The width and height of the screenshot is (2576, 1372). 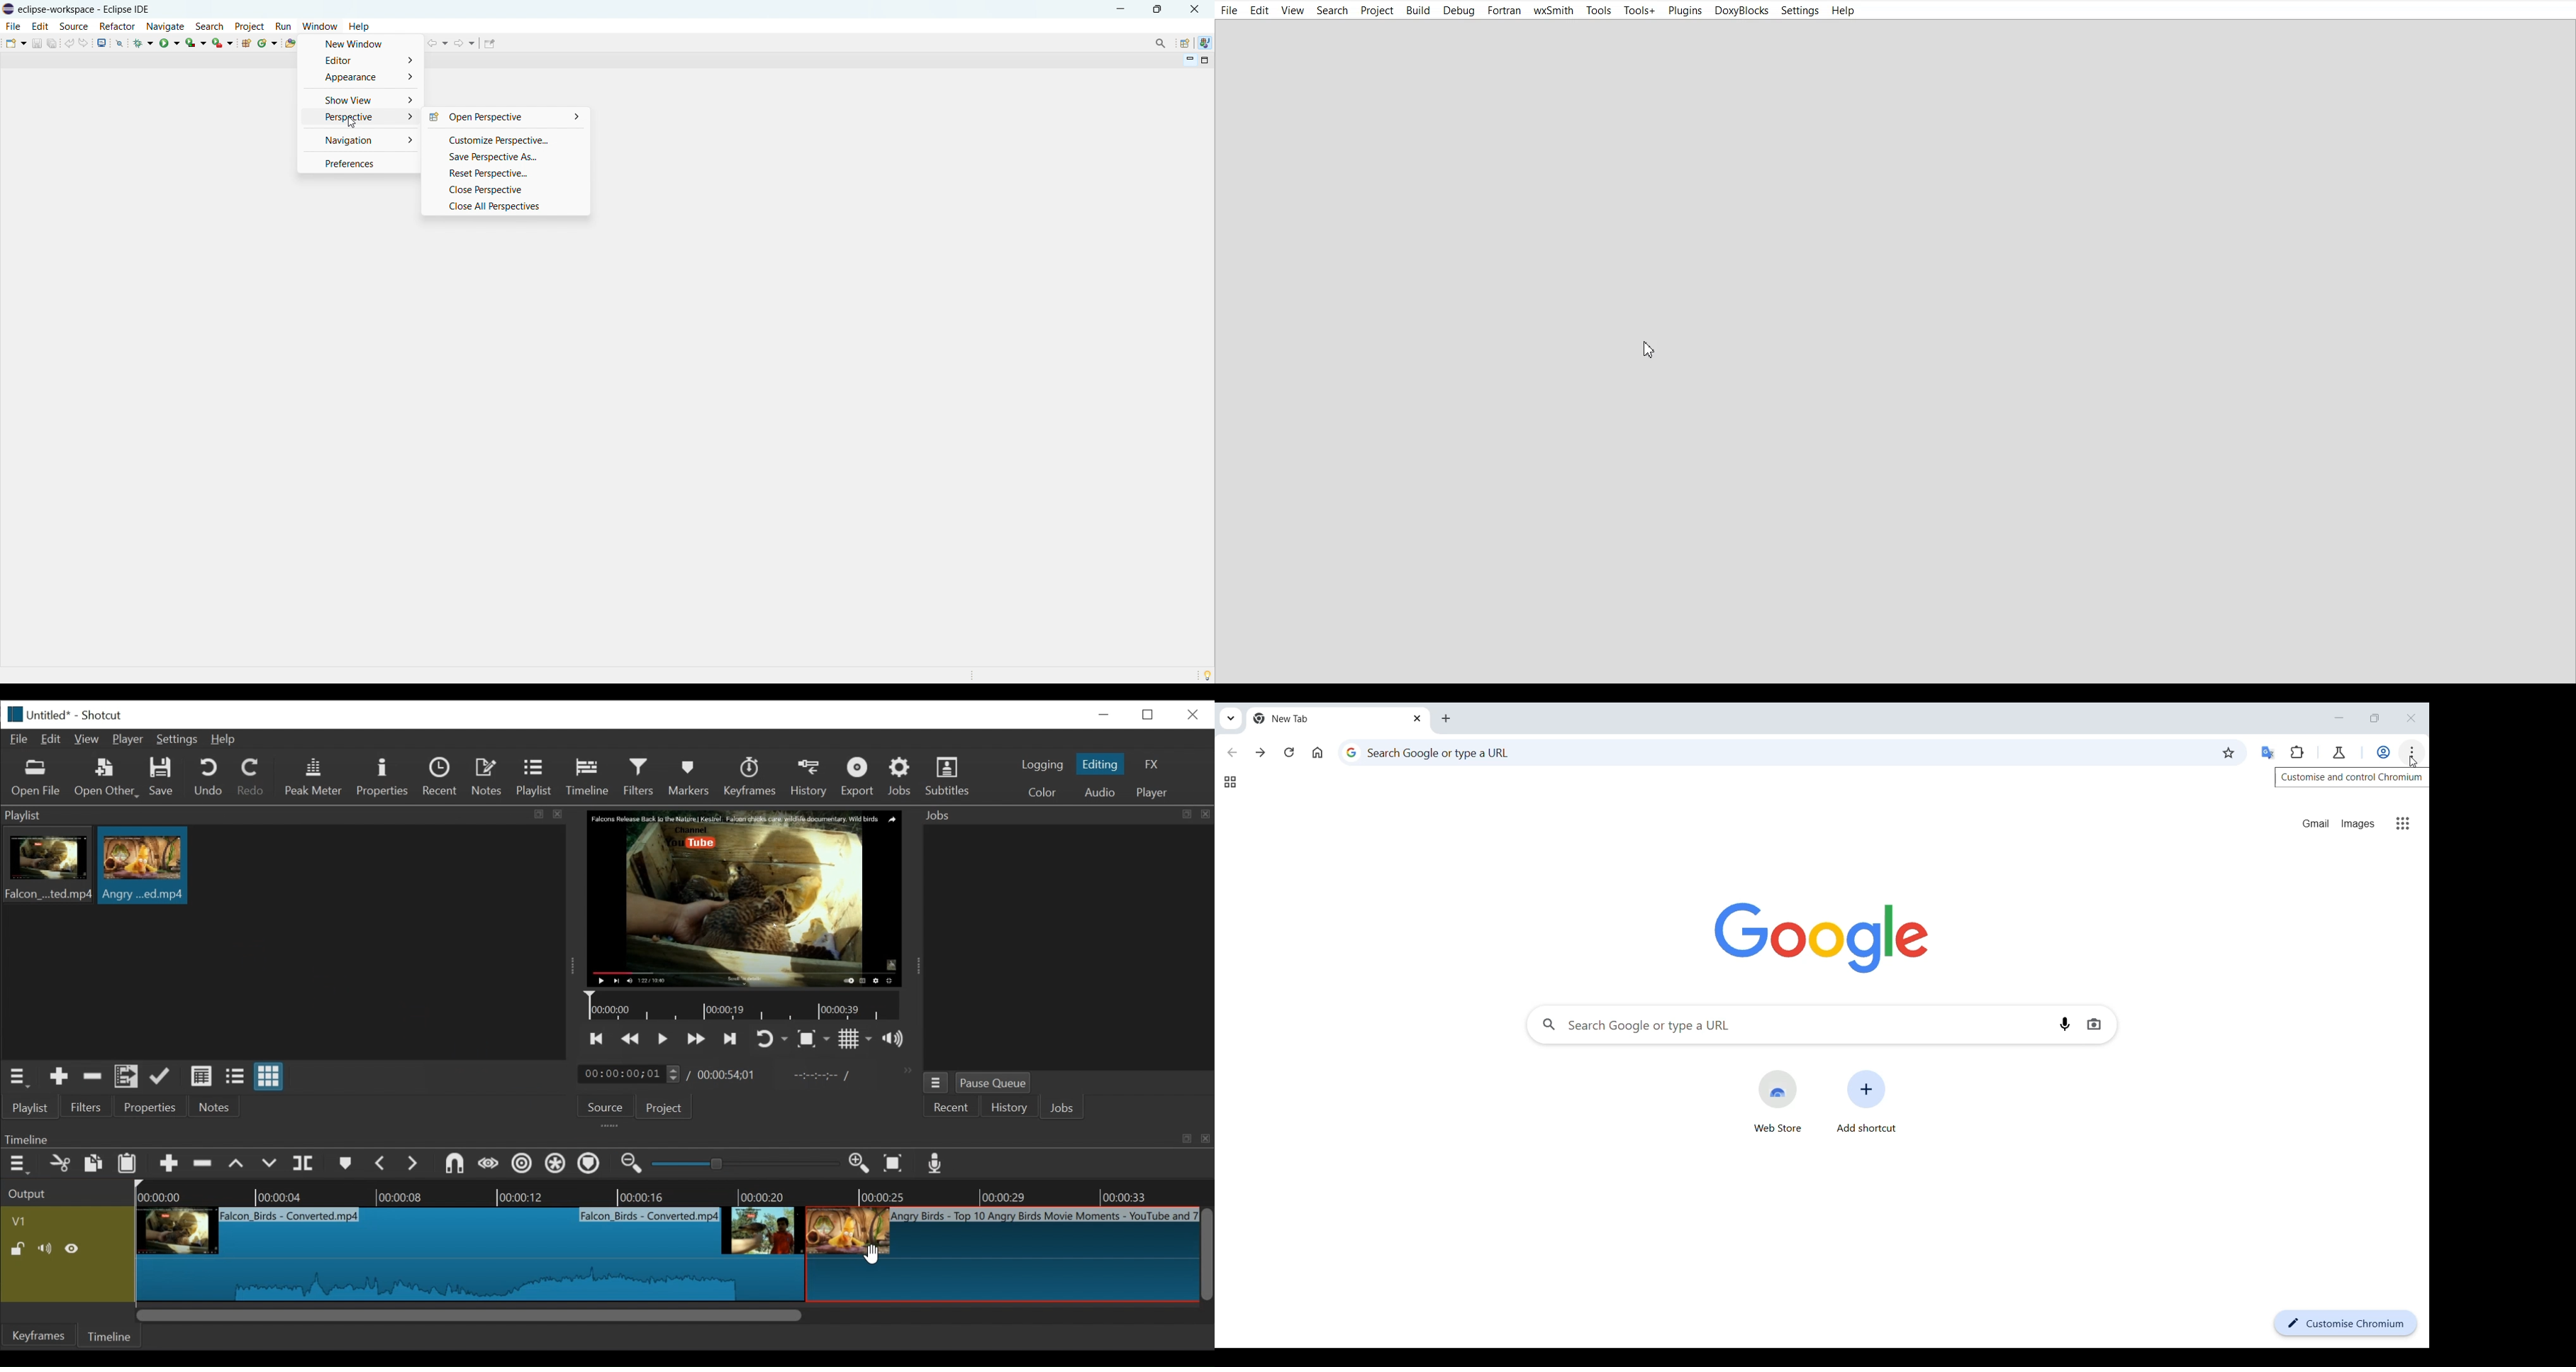 What do you see at coordinates (20, 1076) in the screenshot?
I see `playlist menu` at bounding box center [20, 1076].